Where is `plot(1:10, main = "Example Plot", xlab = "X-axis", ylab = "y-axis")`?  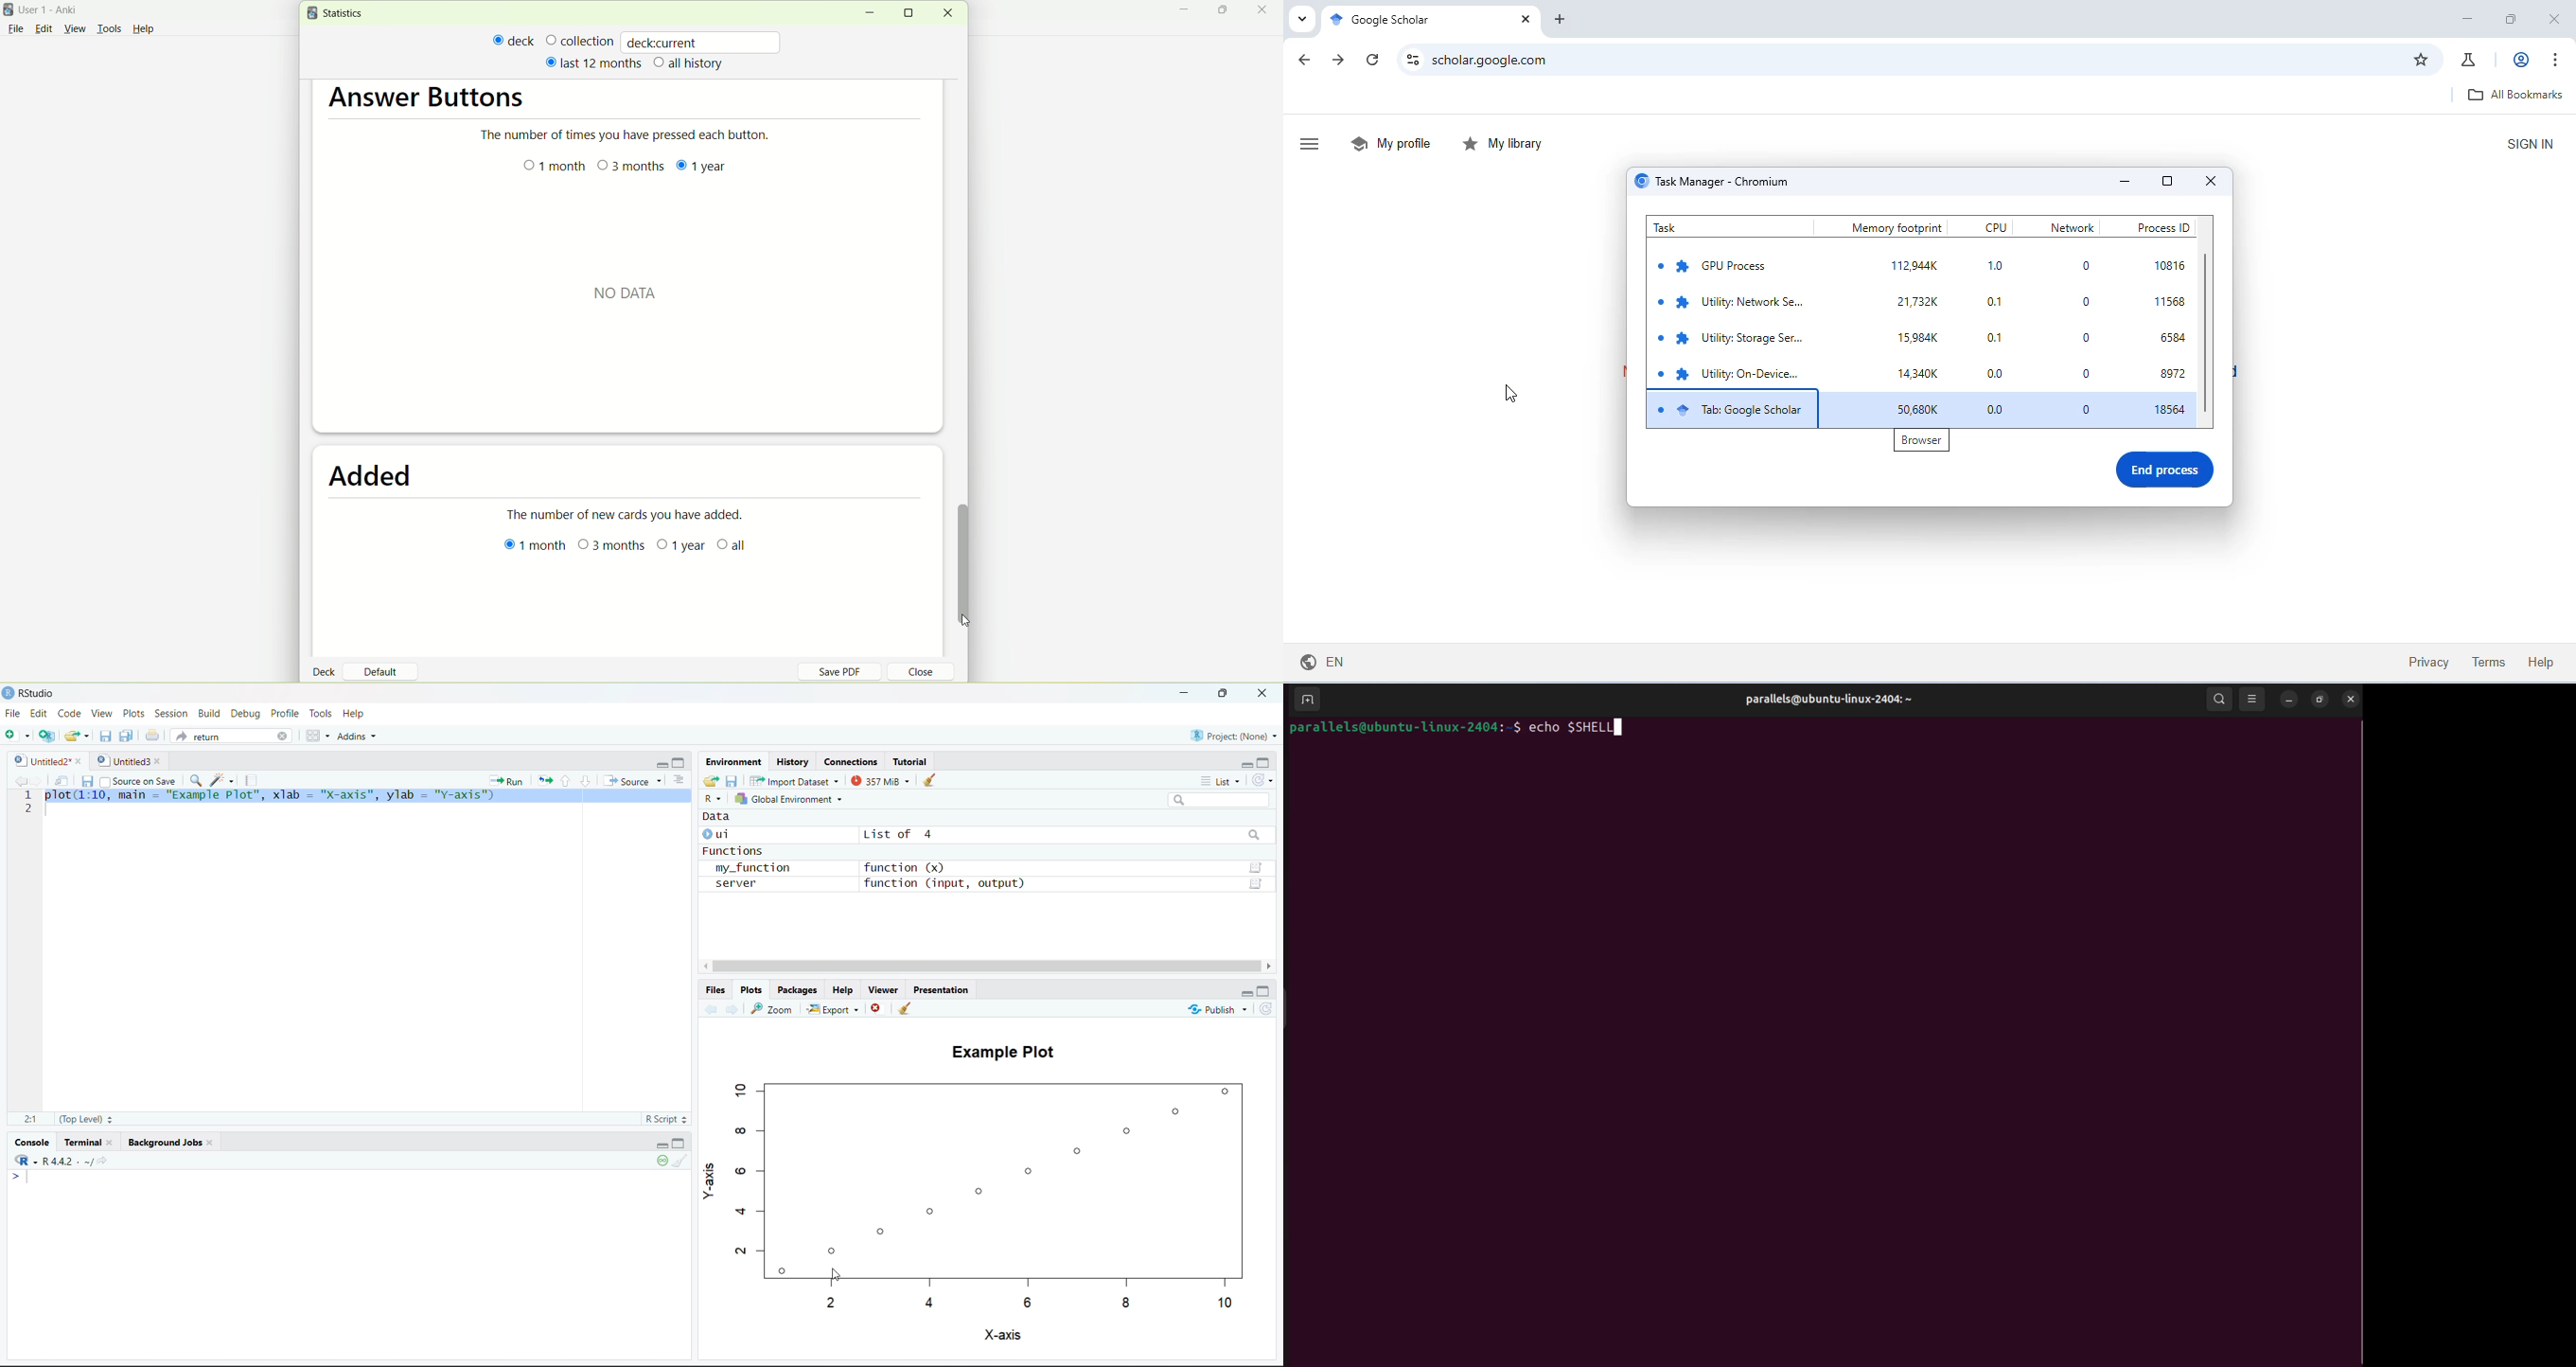 plot(1:10, main = "Example Plot", xlab = "X-axis", ylab = "y-axis") is located at coordinates (366, 796).